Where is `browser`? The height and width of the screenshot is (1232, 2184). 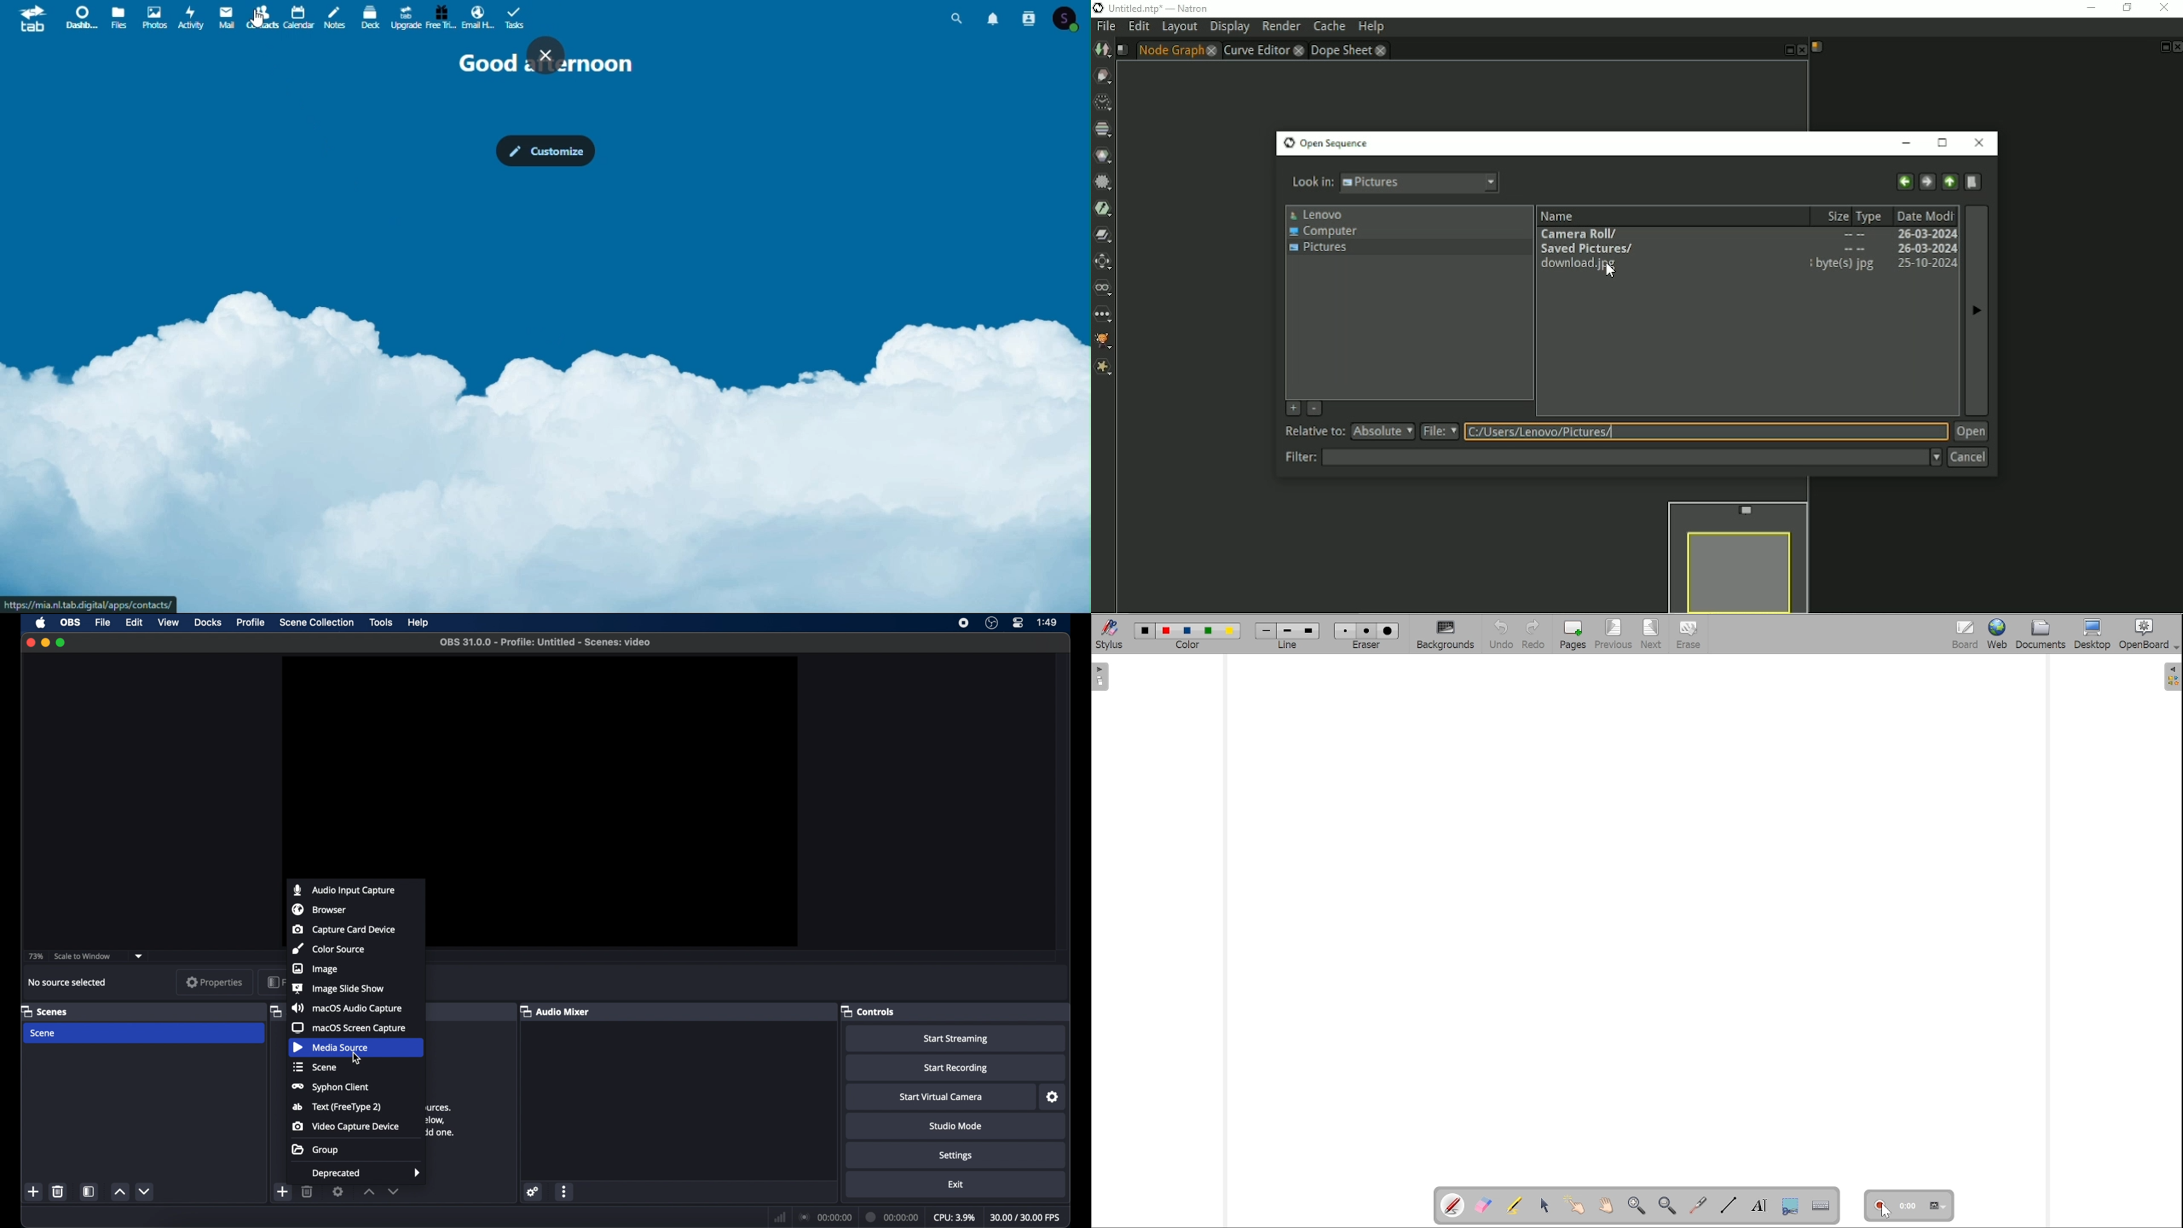
browser is located at coordinates (320, 910).